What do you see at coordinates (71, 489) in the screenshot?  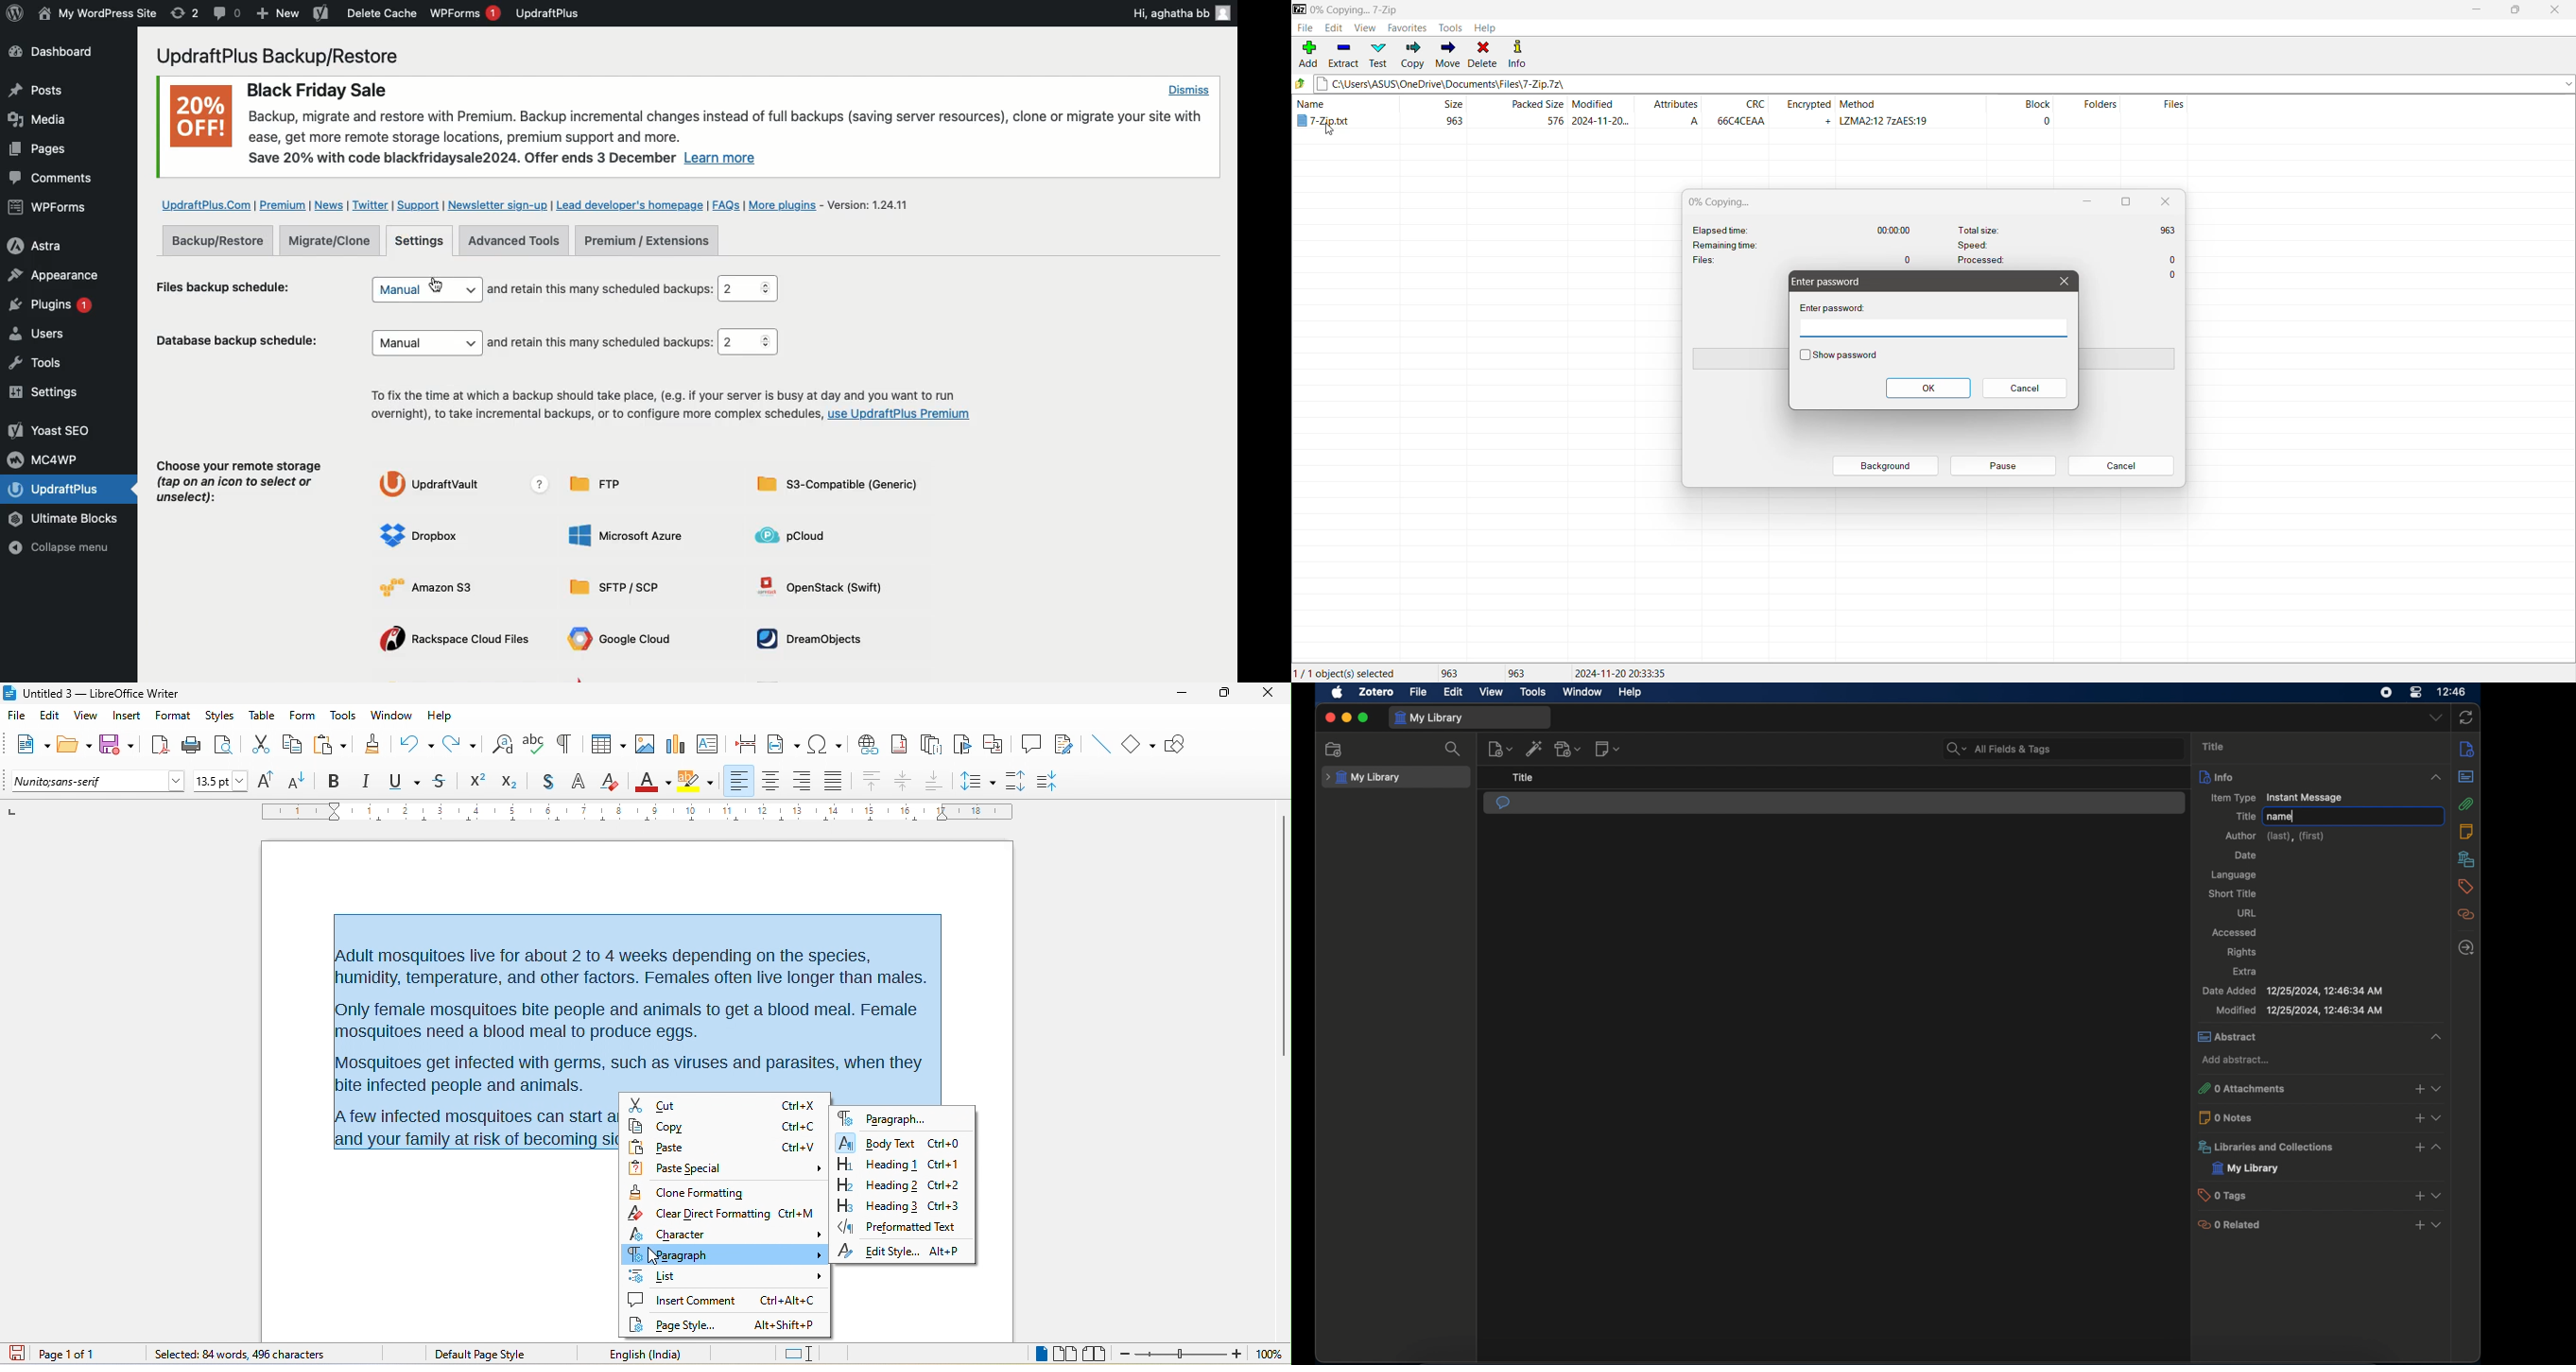 I see `UpdraftPlus` at bounding box center [71, 489].